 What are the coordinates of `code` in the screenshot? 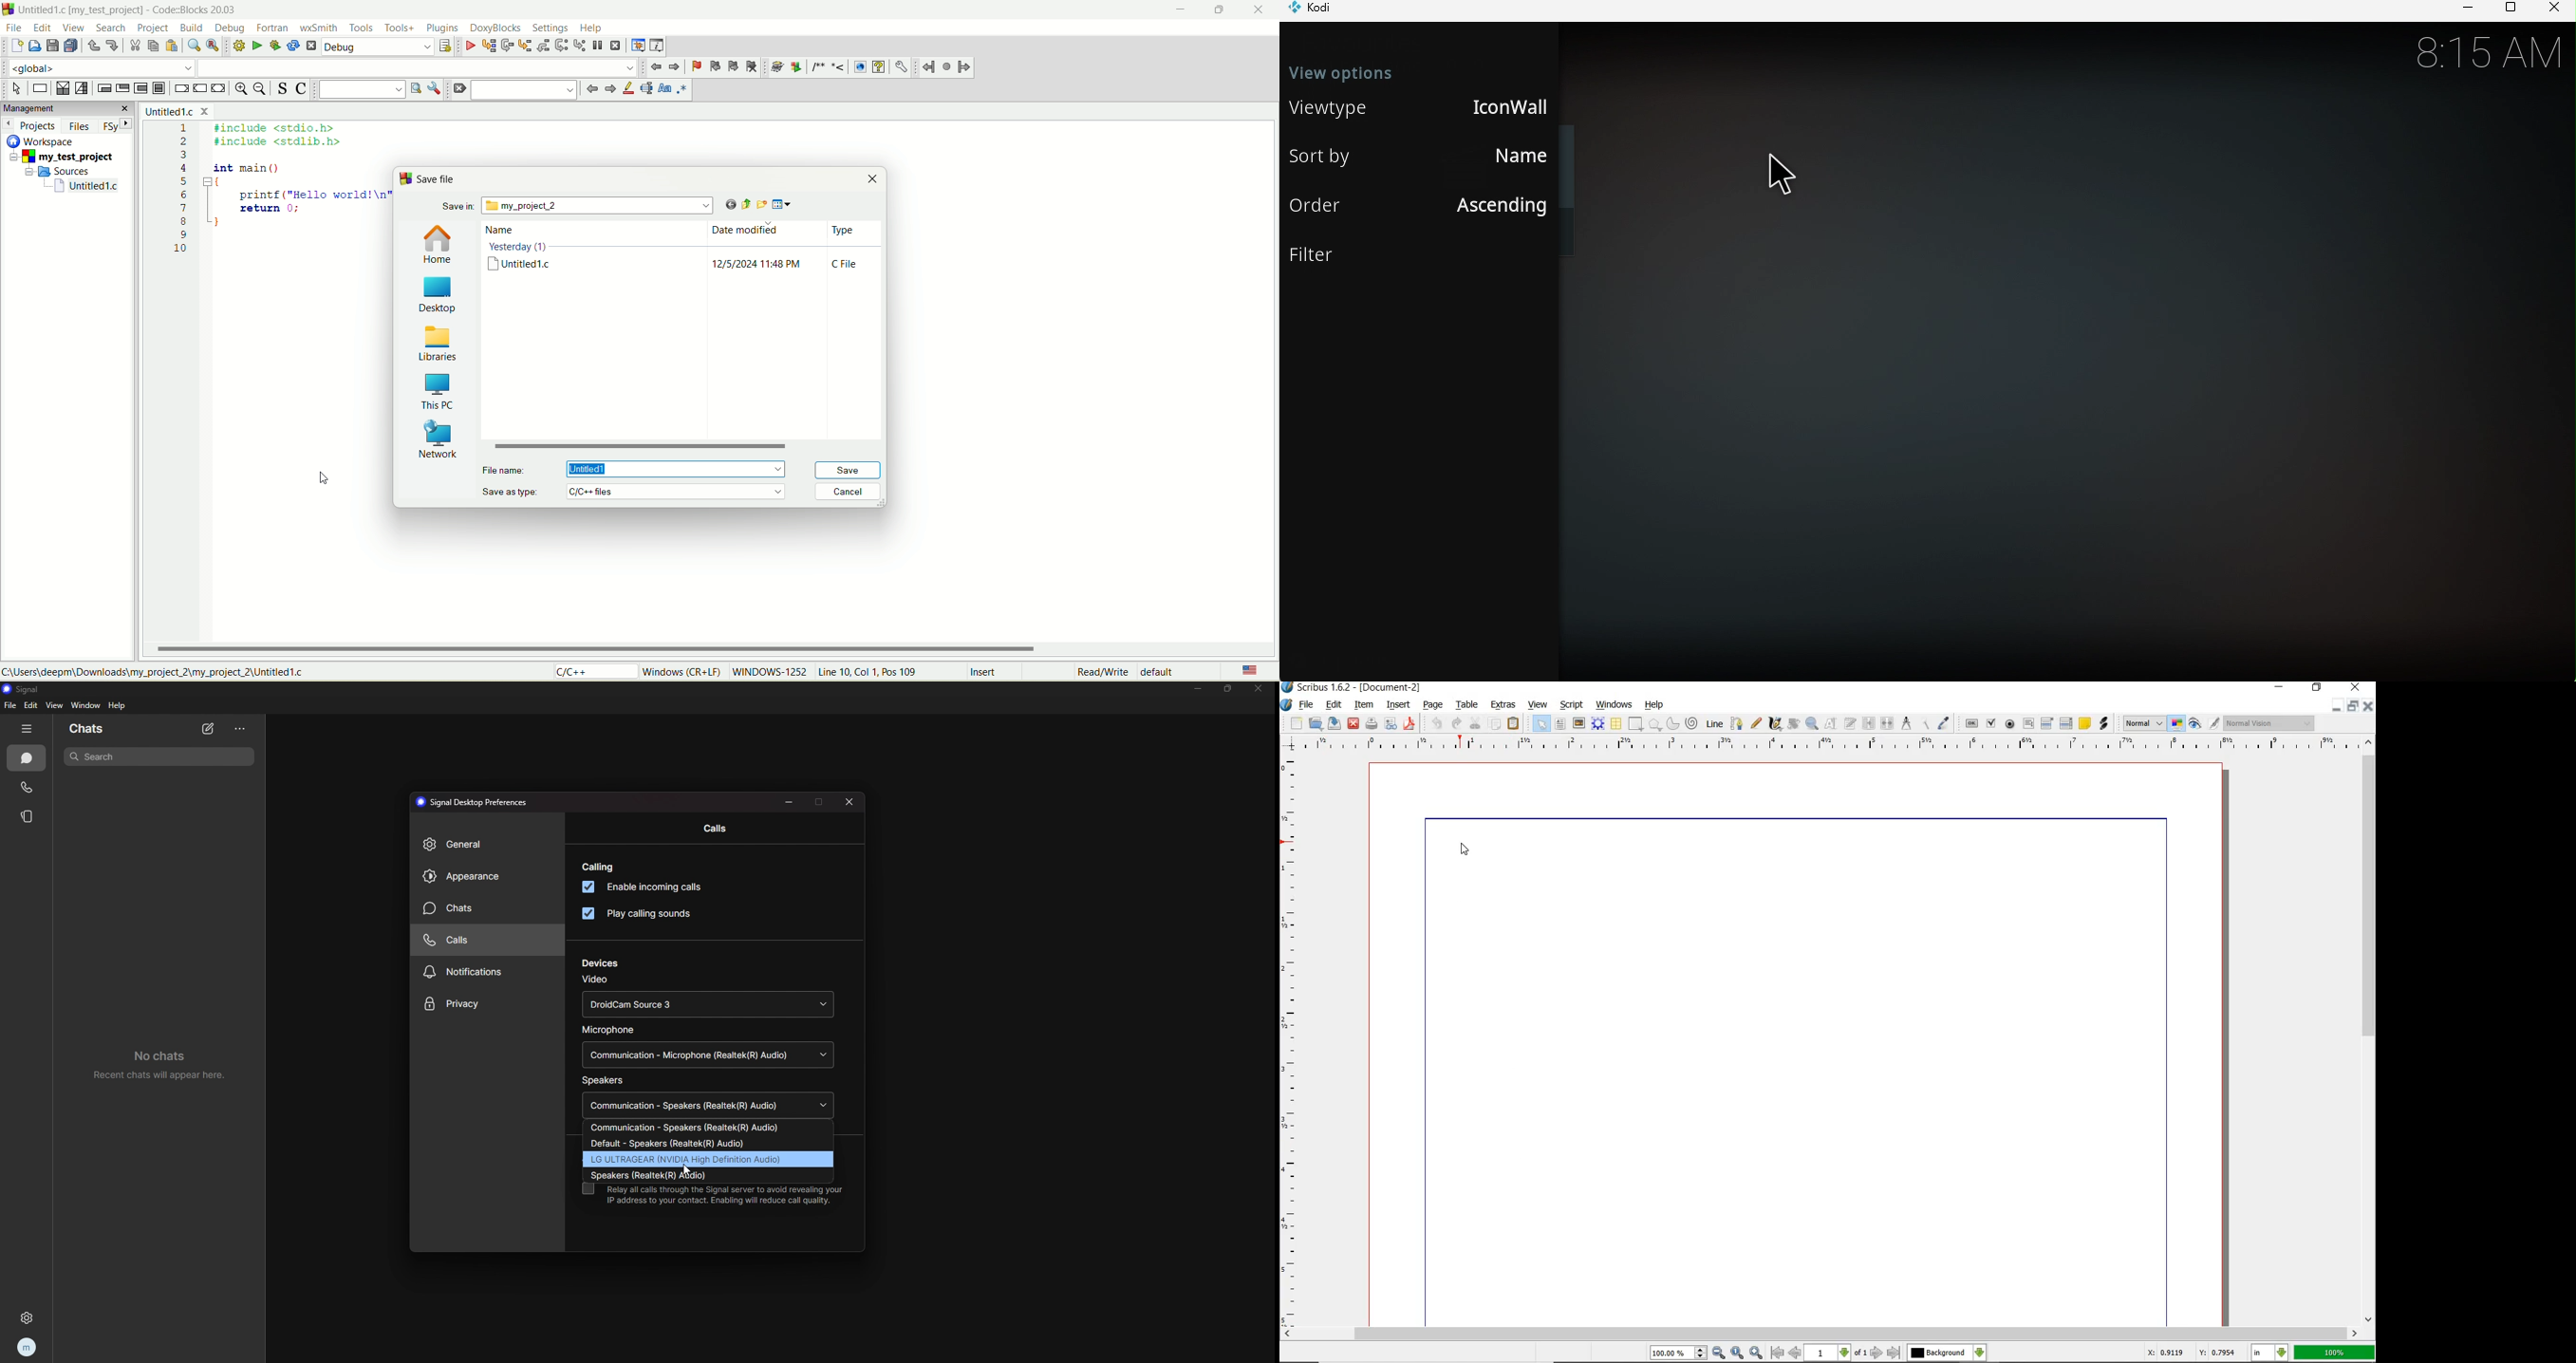 It's located at (275, 200).